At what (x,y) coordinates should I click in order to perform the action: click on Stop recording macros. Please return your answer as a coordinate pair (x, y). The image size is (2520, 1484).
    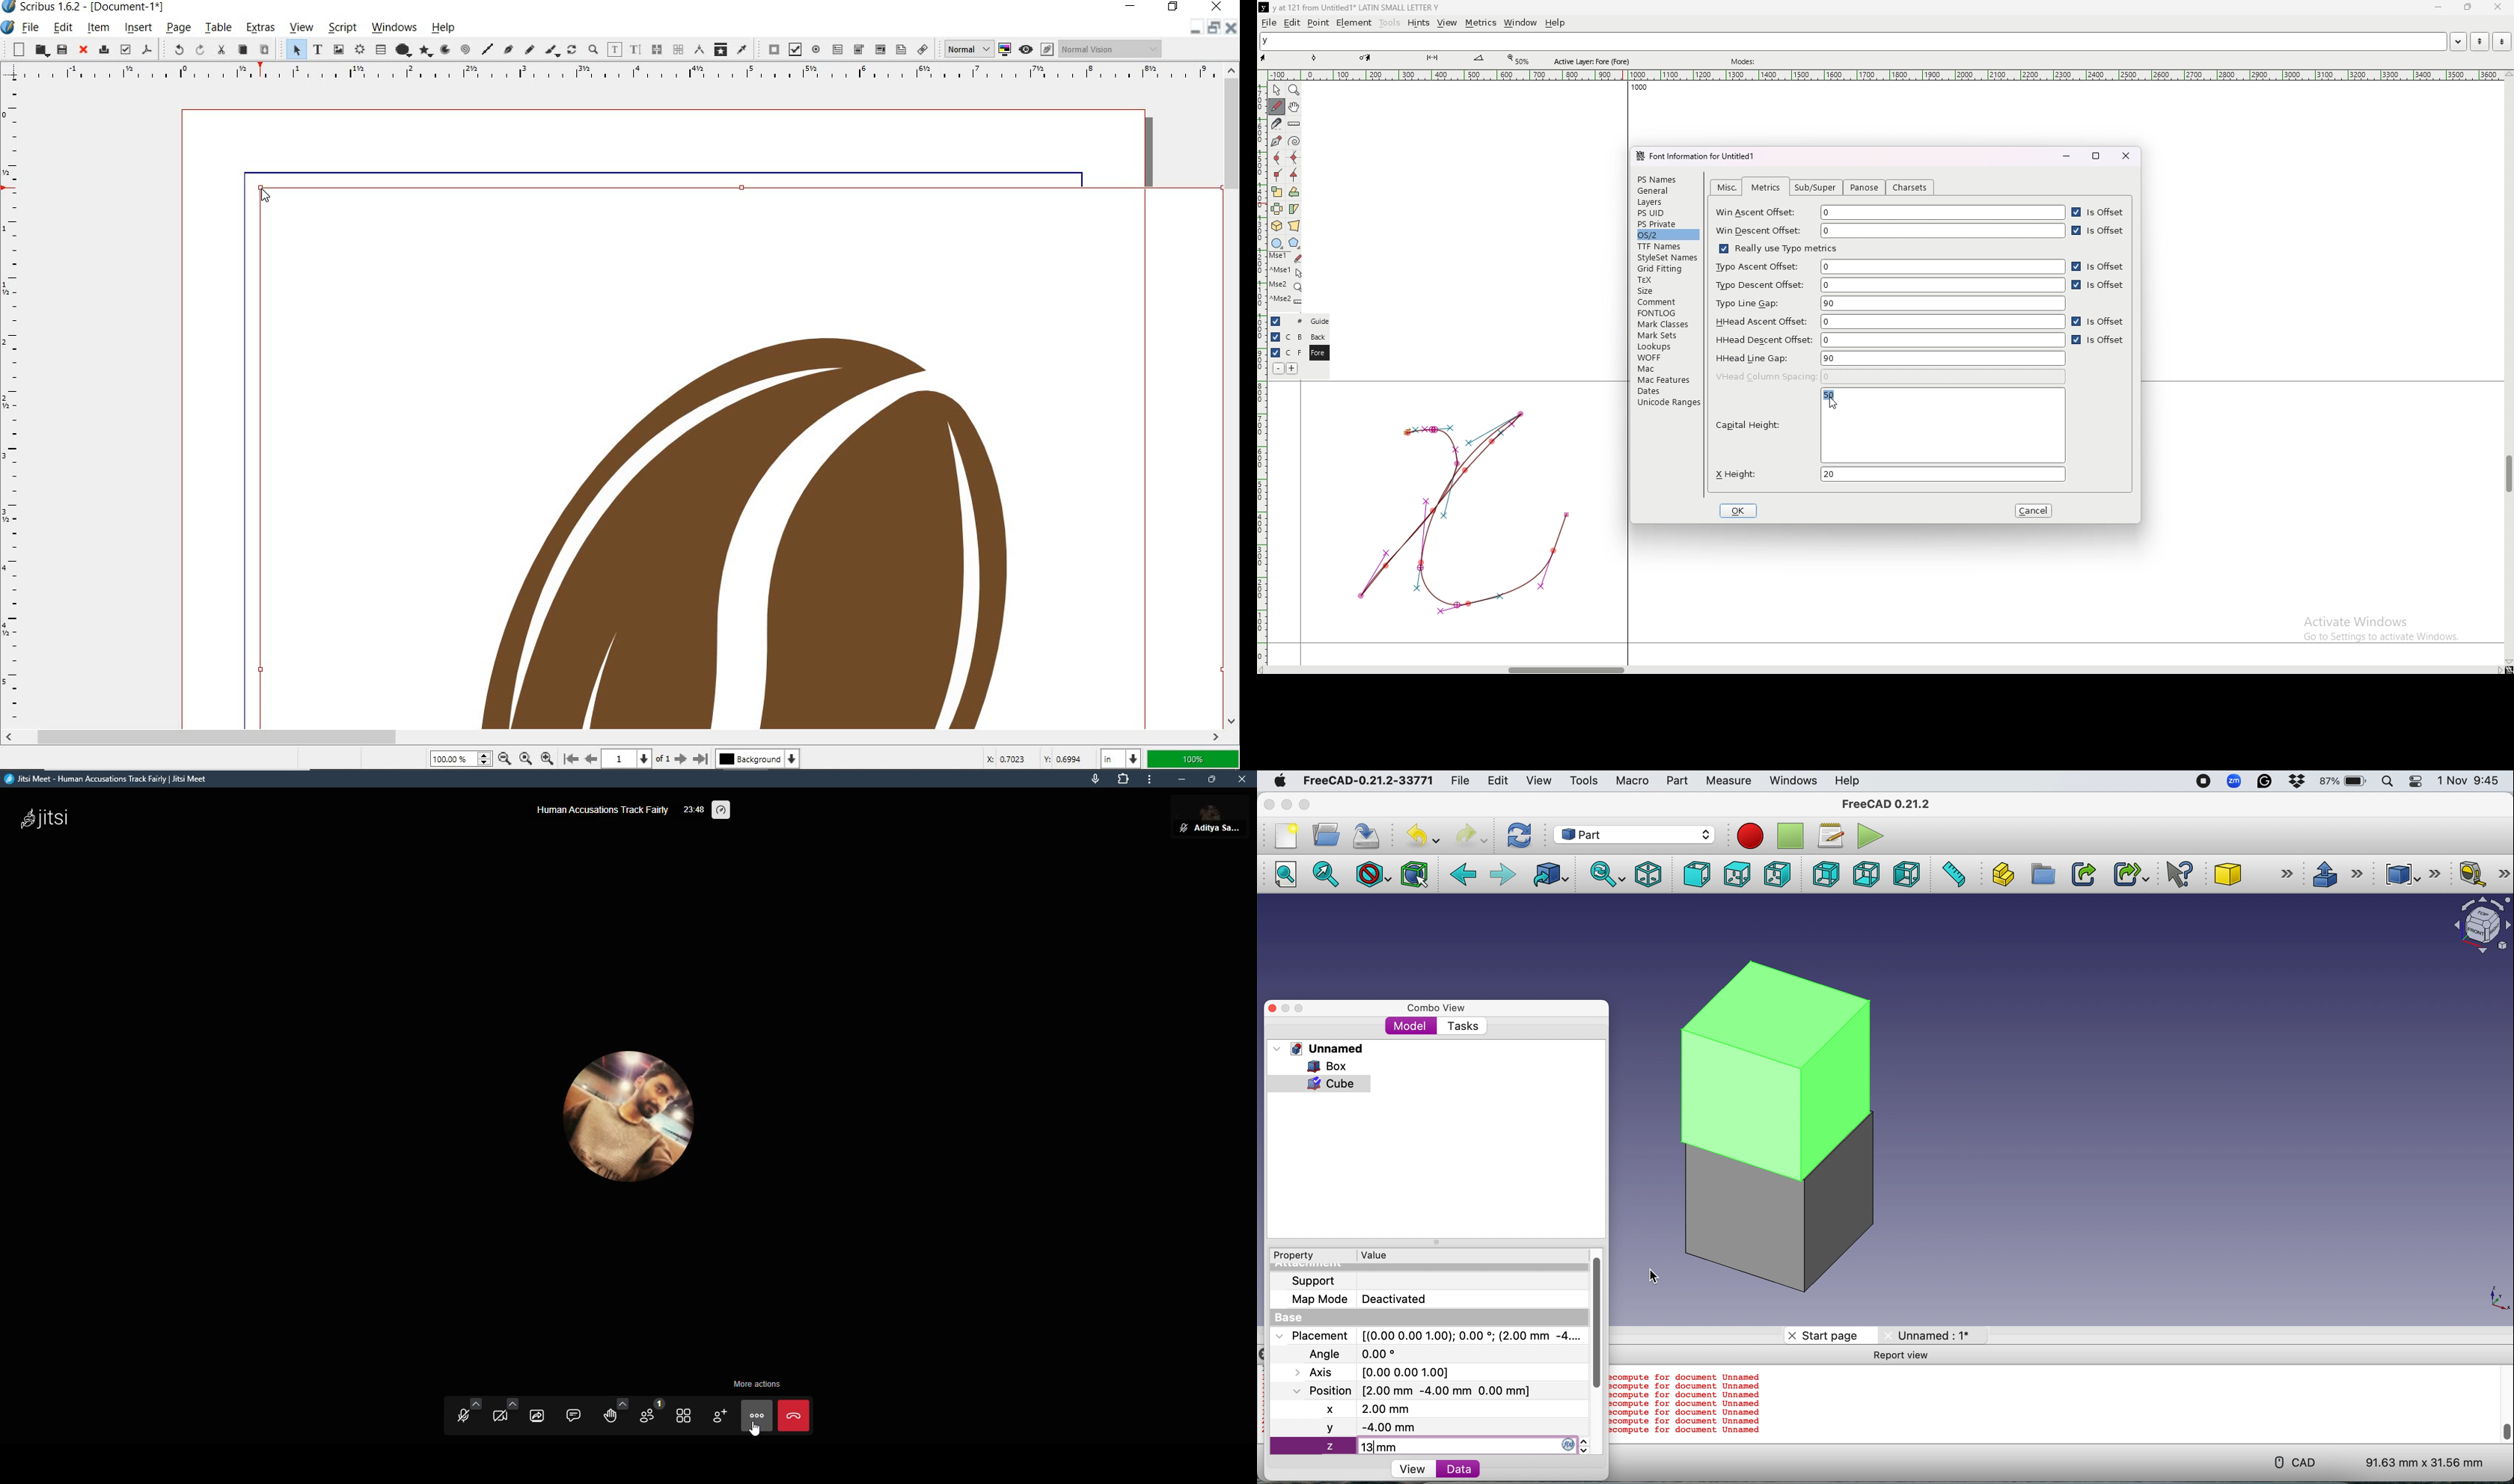
    Looking at the image, I should click on (1792, 836).